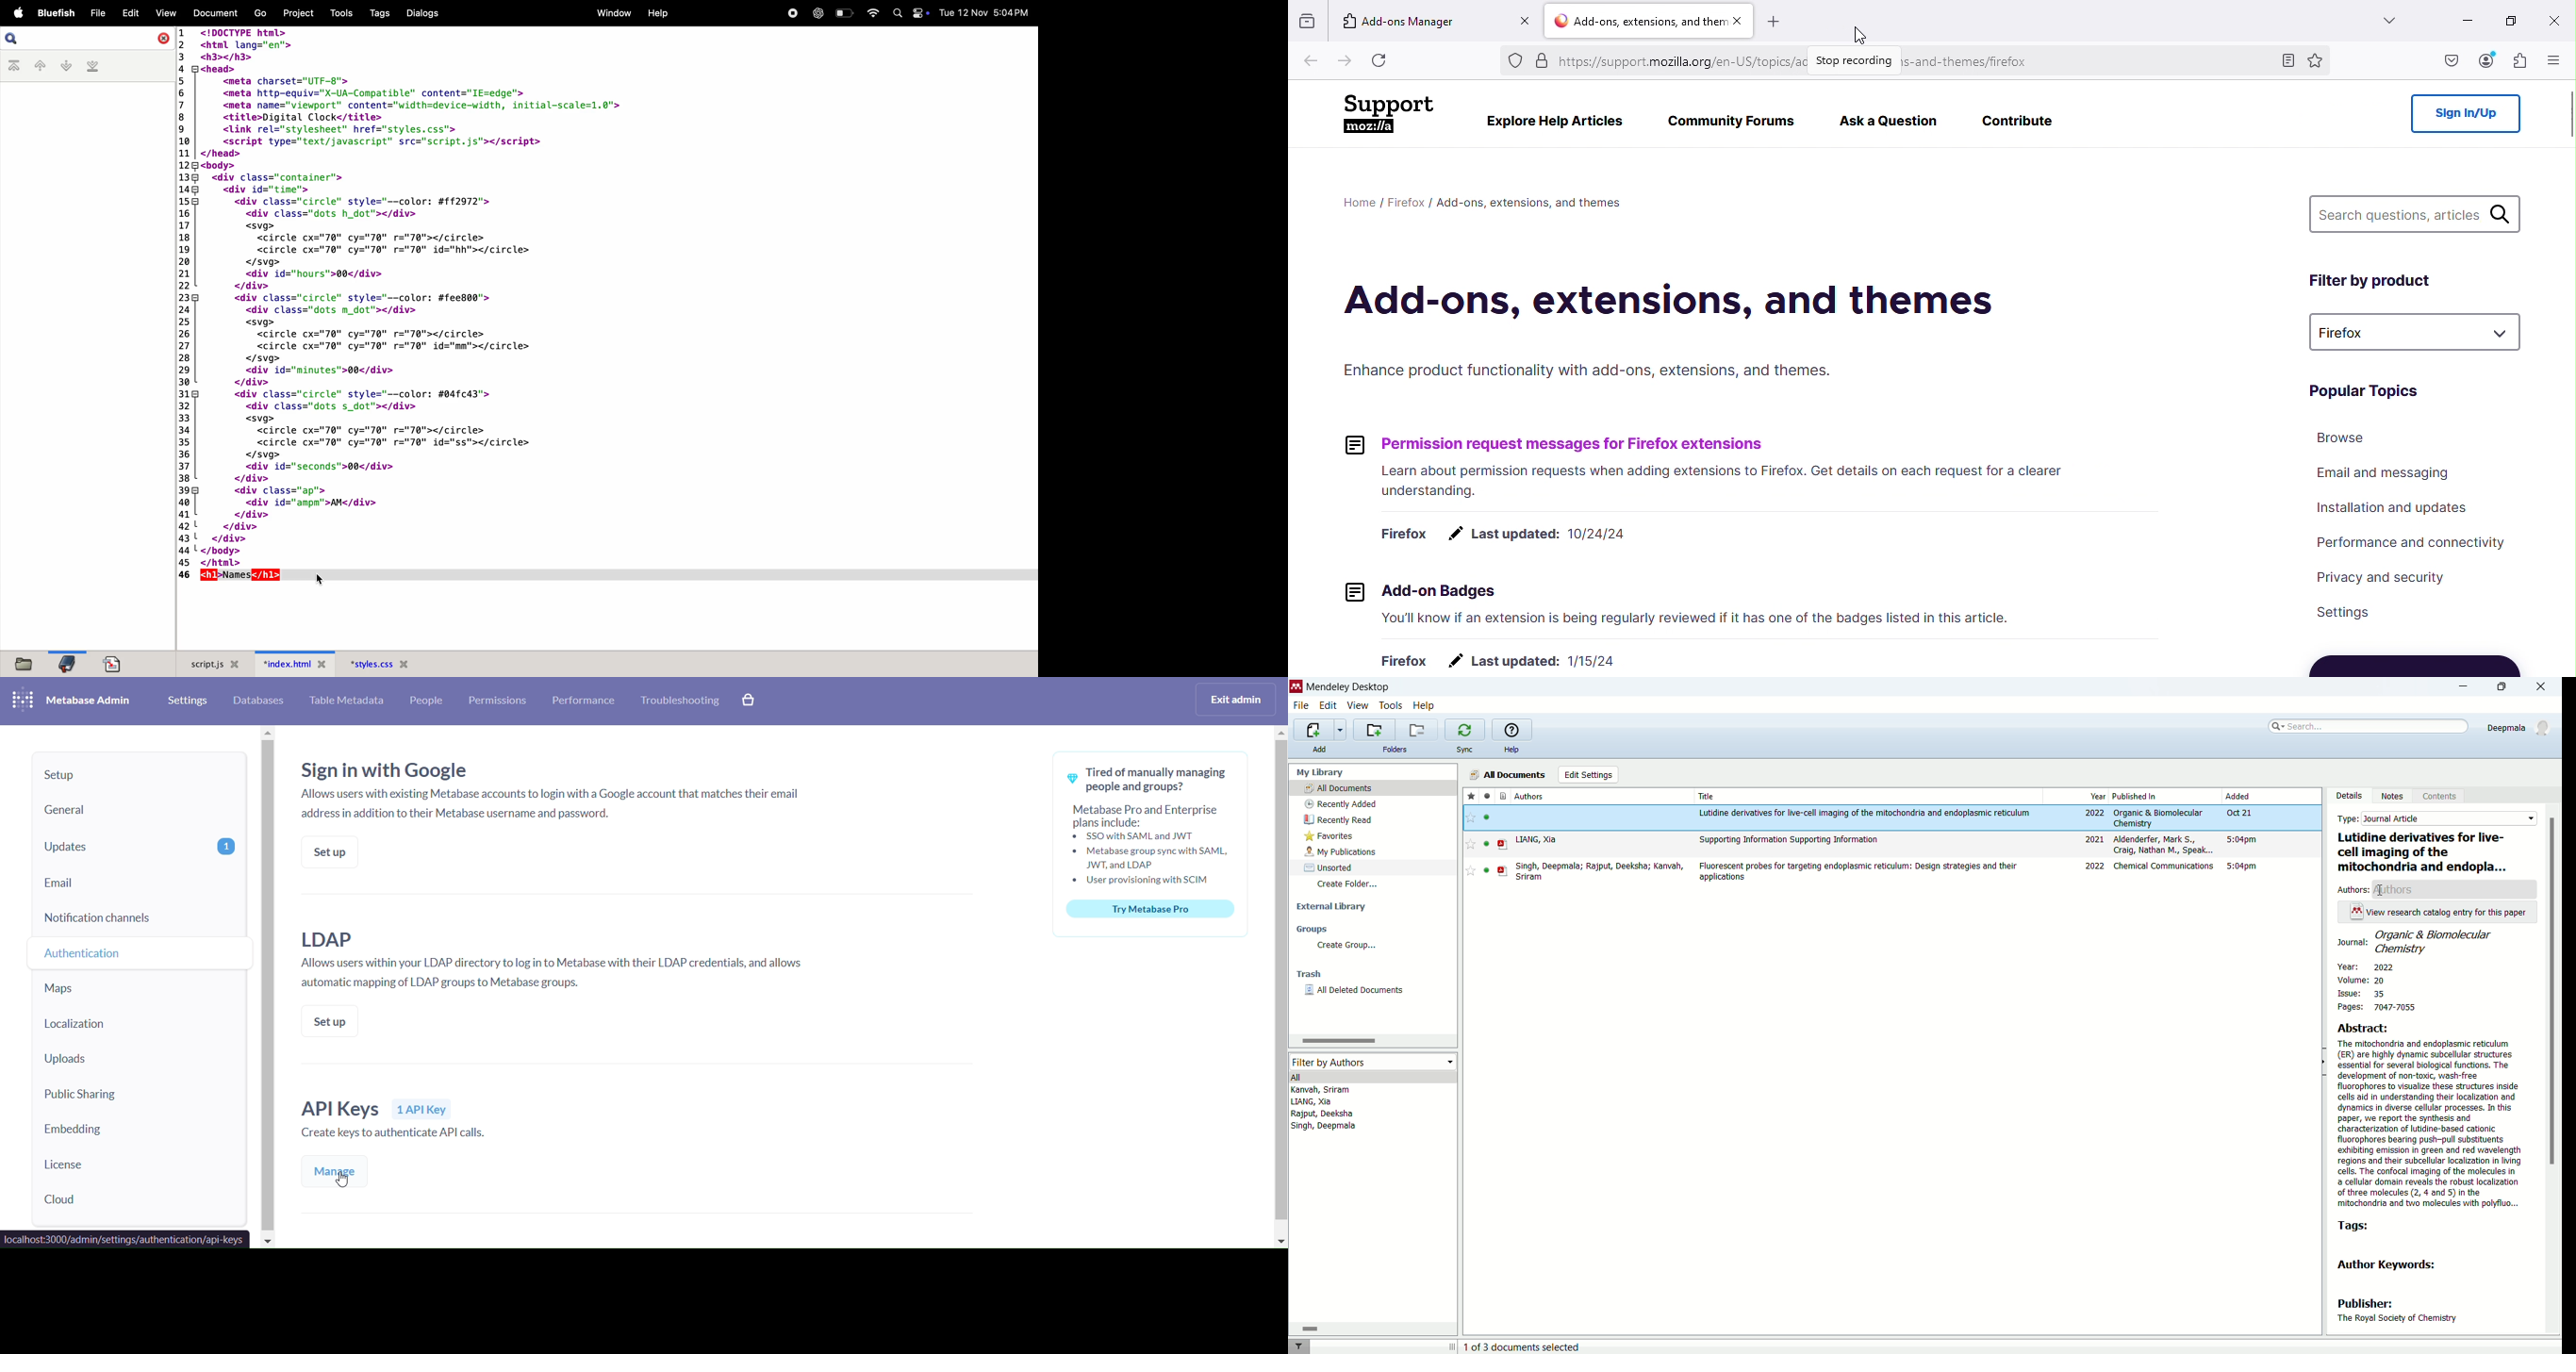 This screenshot has height=1372, width=2576. I want to click on edit settings, so click(1589, 775).